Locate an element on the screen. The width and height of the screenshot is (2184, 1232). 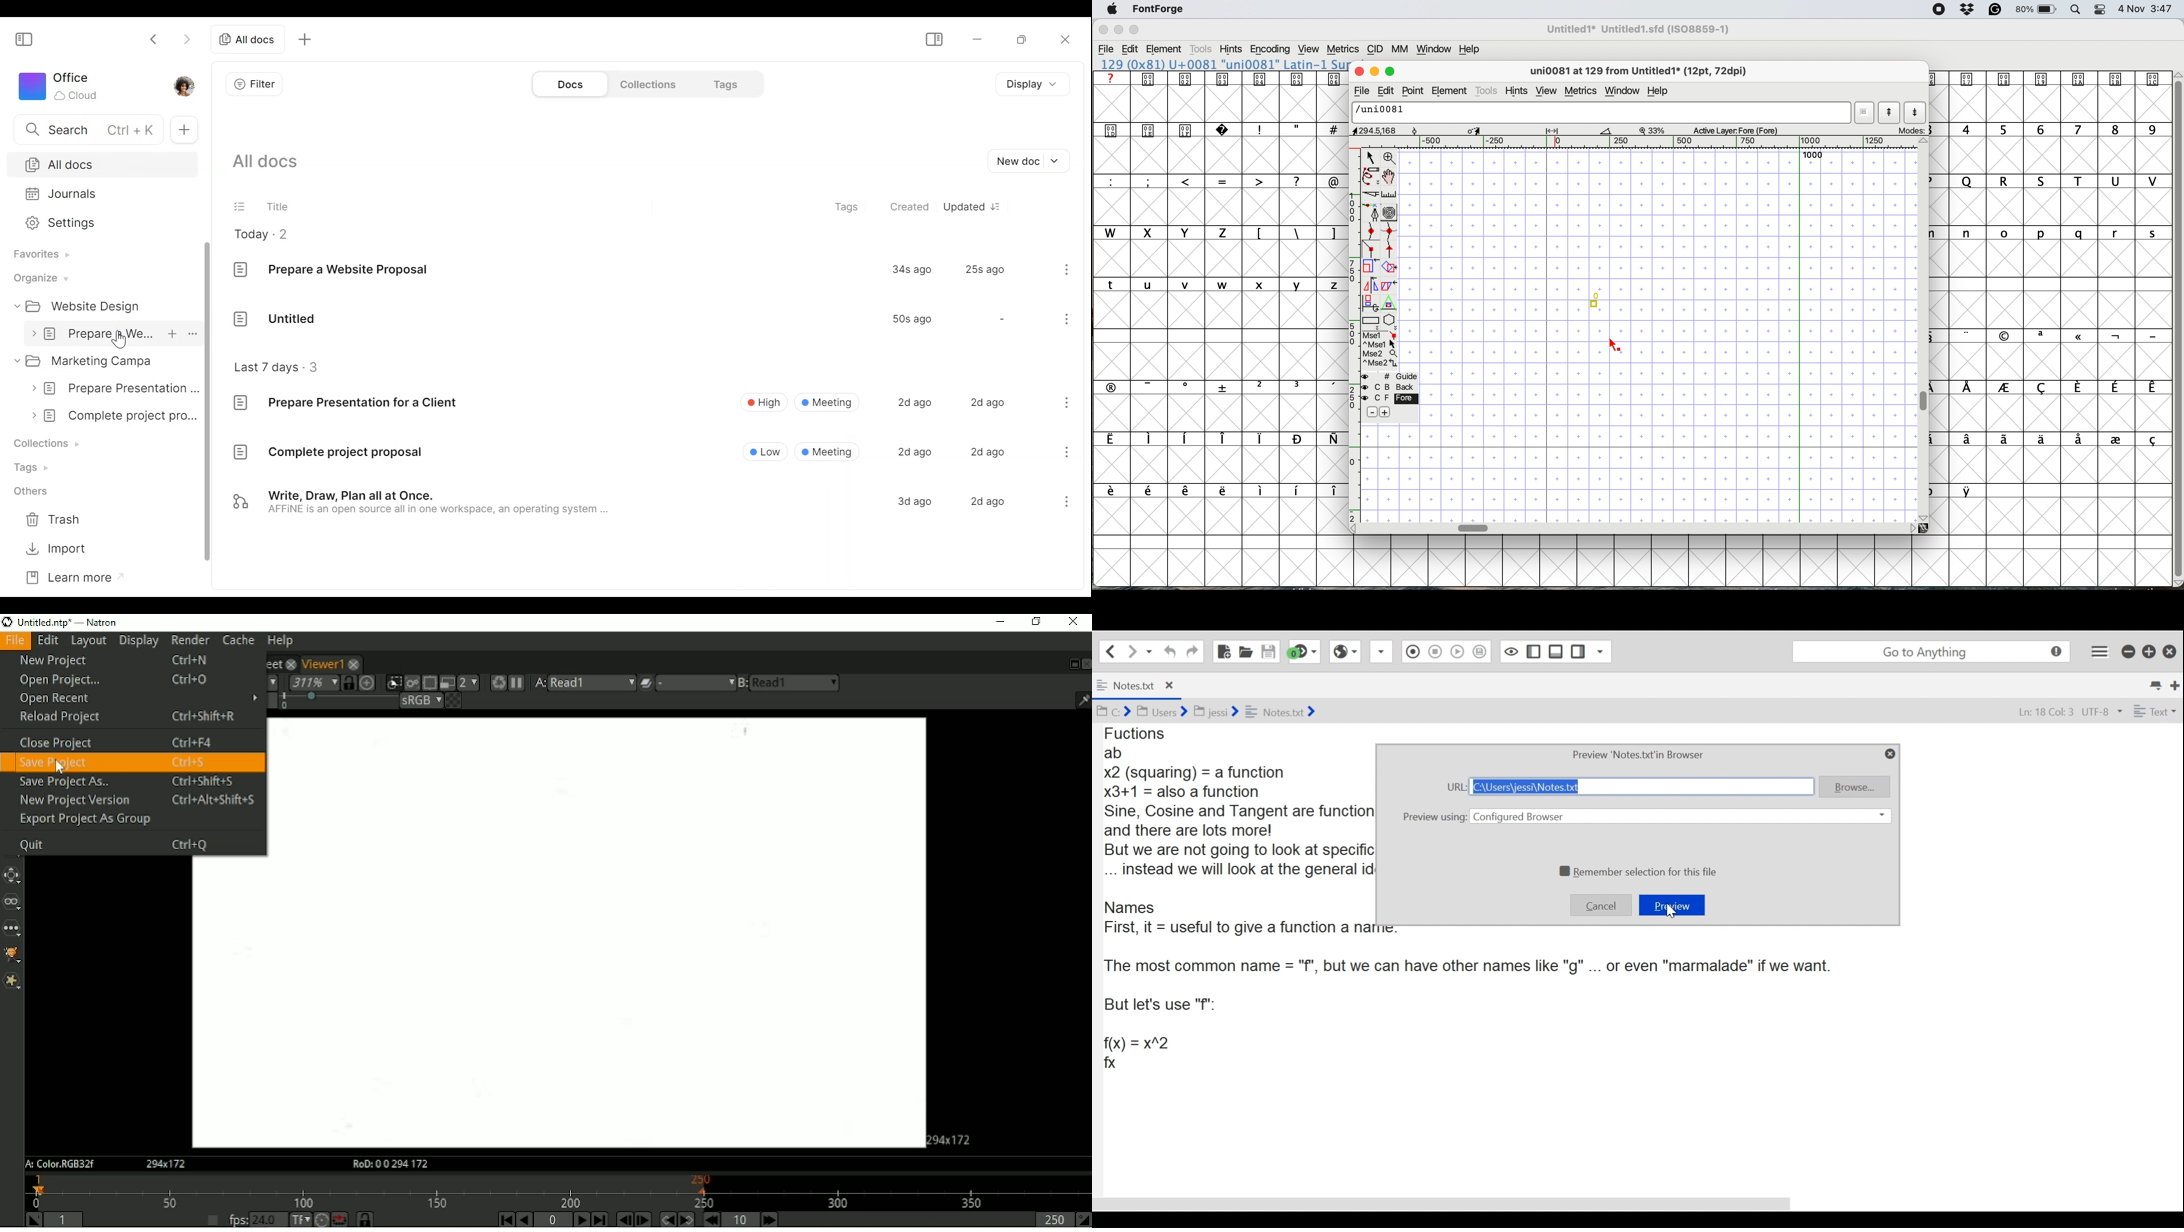
Add new tab is located at coordinates (305, 38).